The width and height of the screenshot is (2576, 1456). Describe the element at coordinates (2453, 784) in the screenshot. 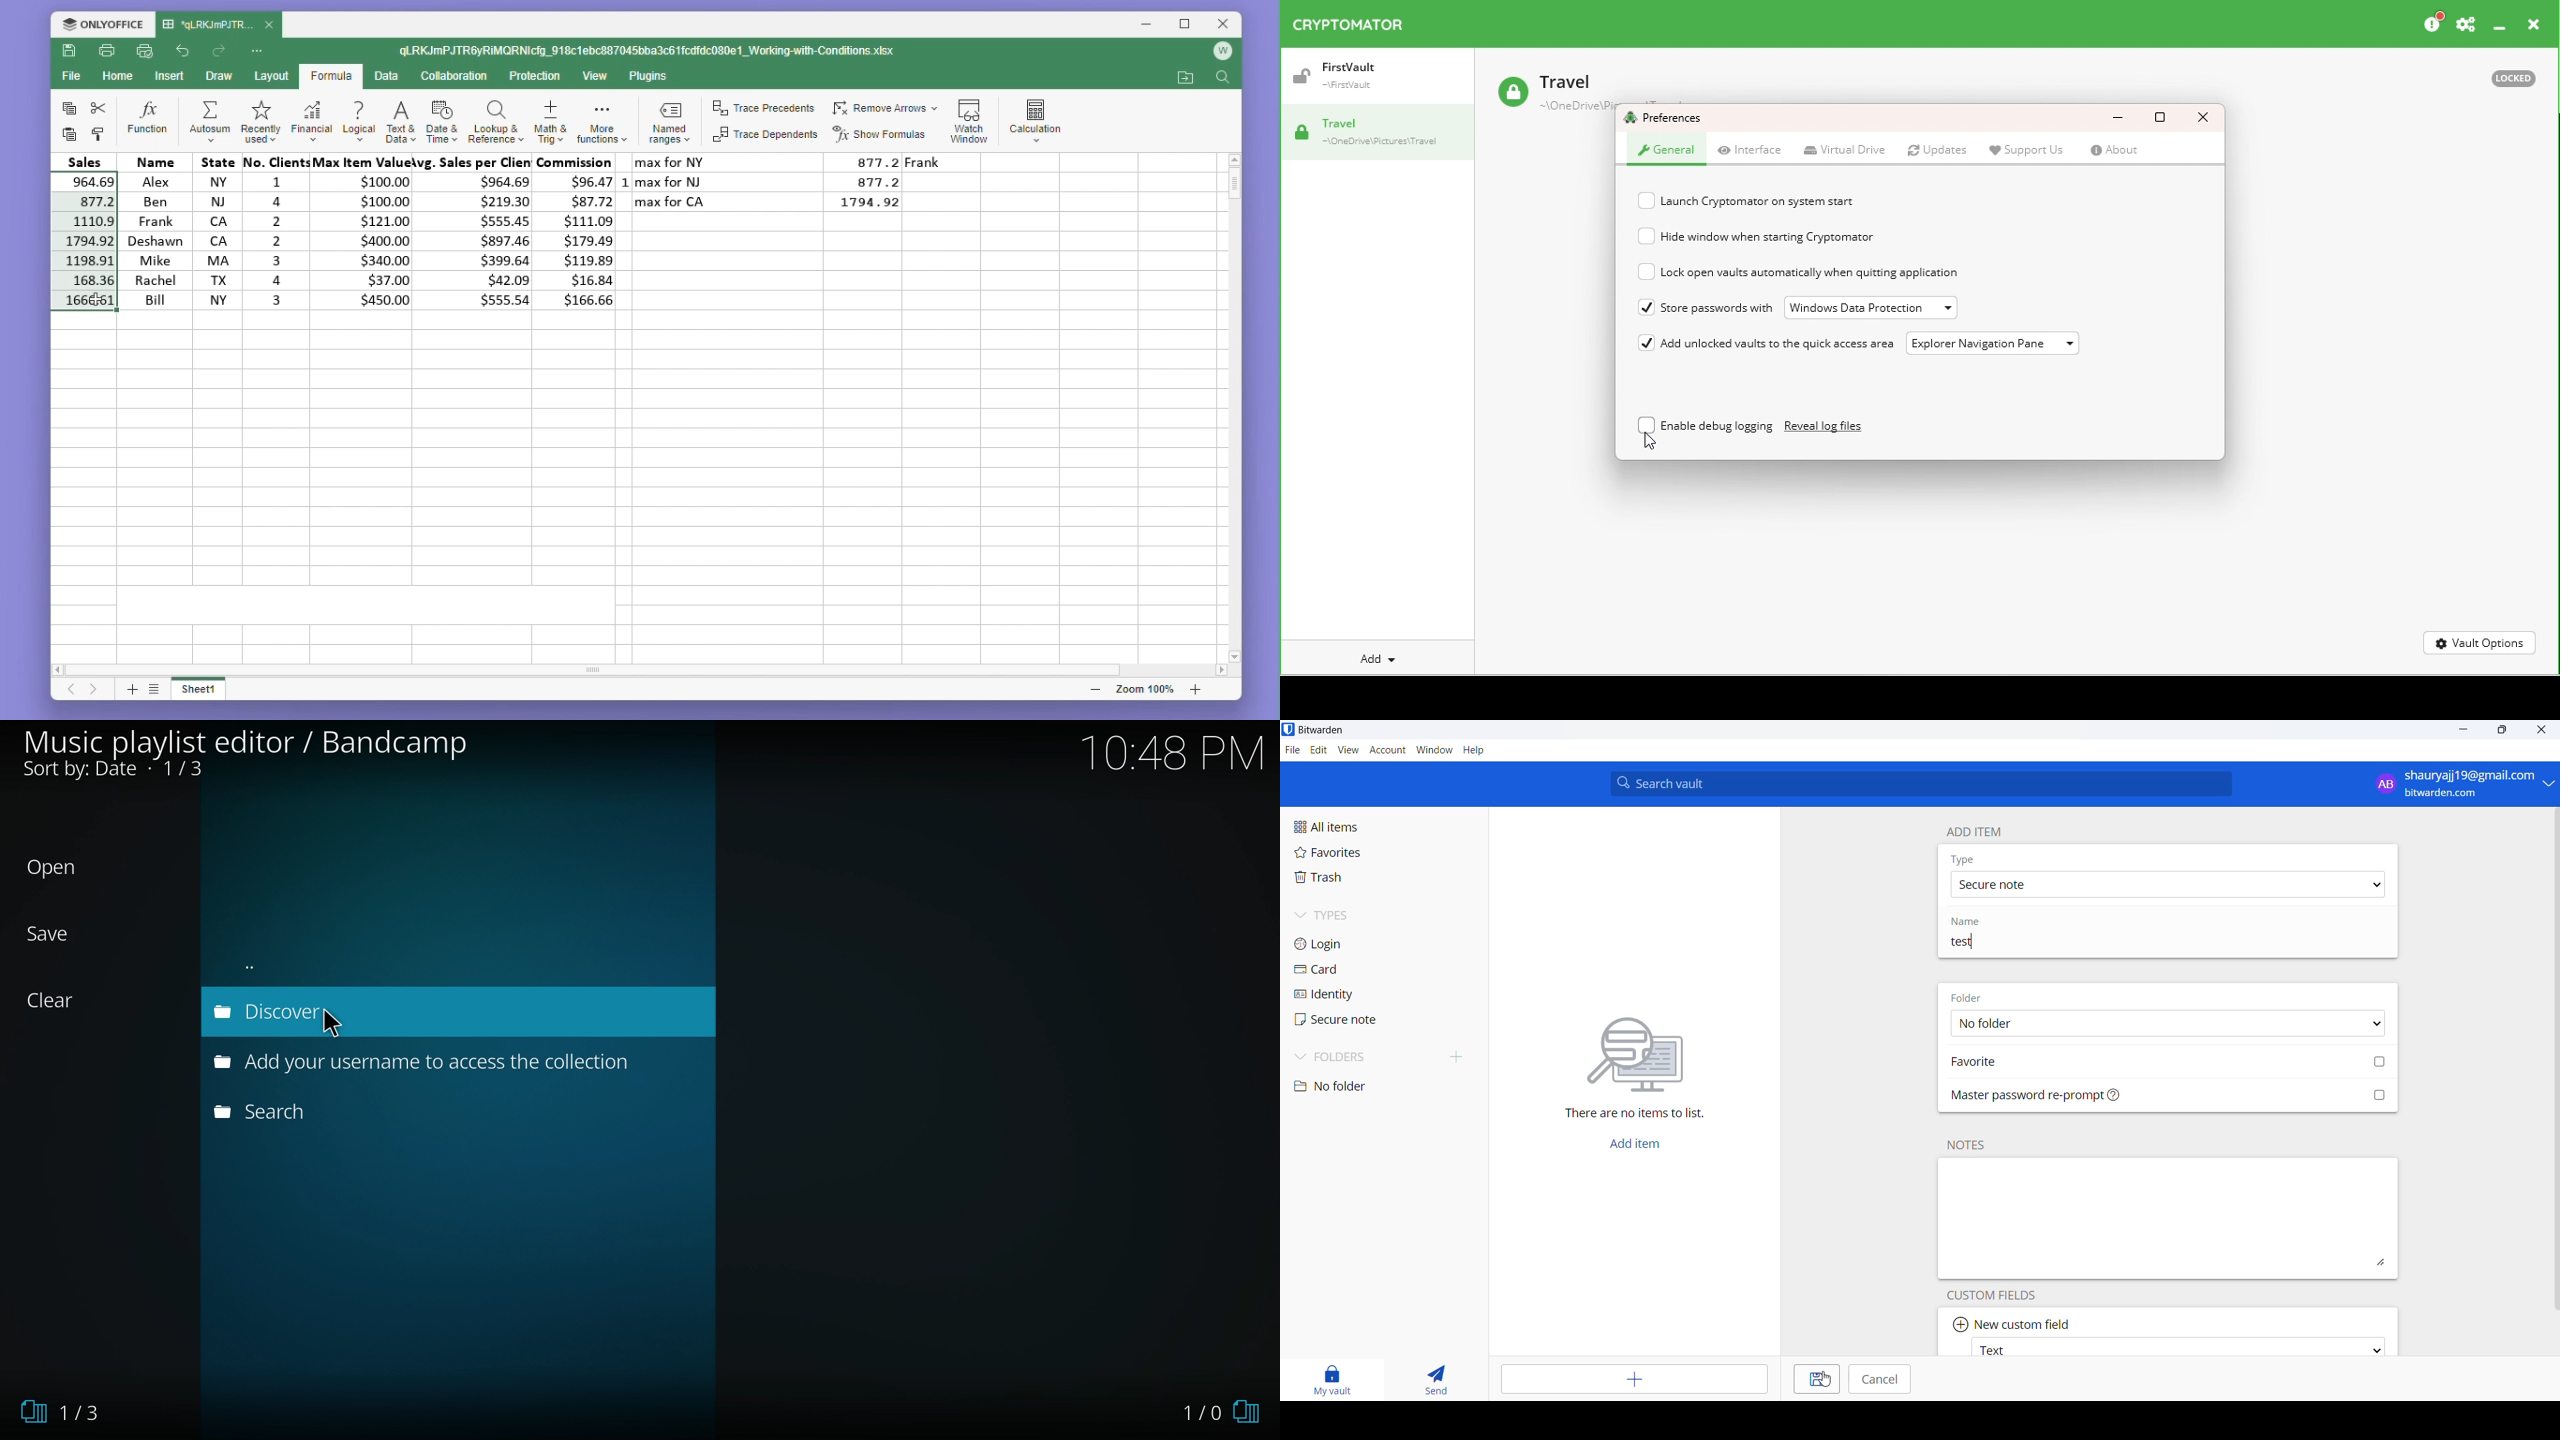

I see `login email` at that location.